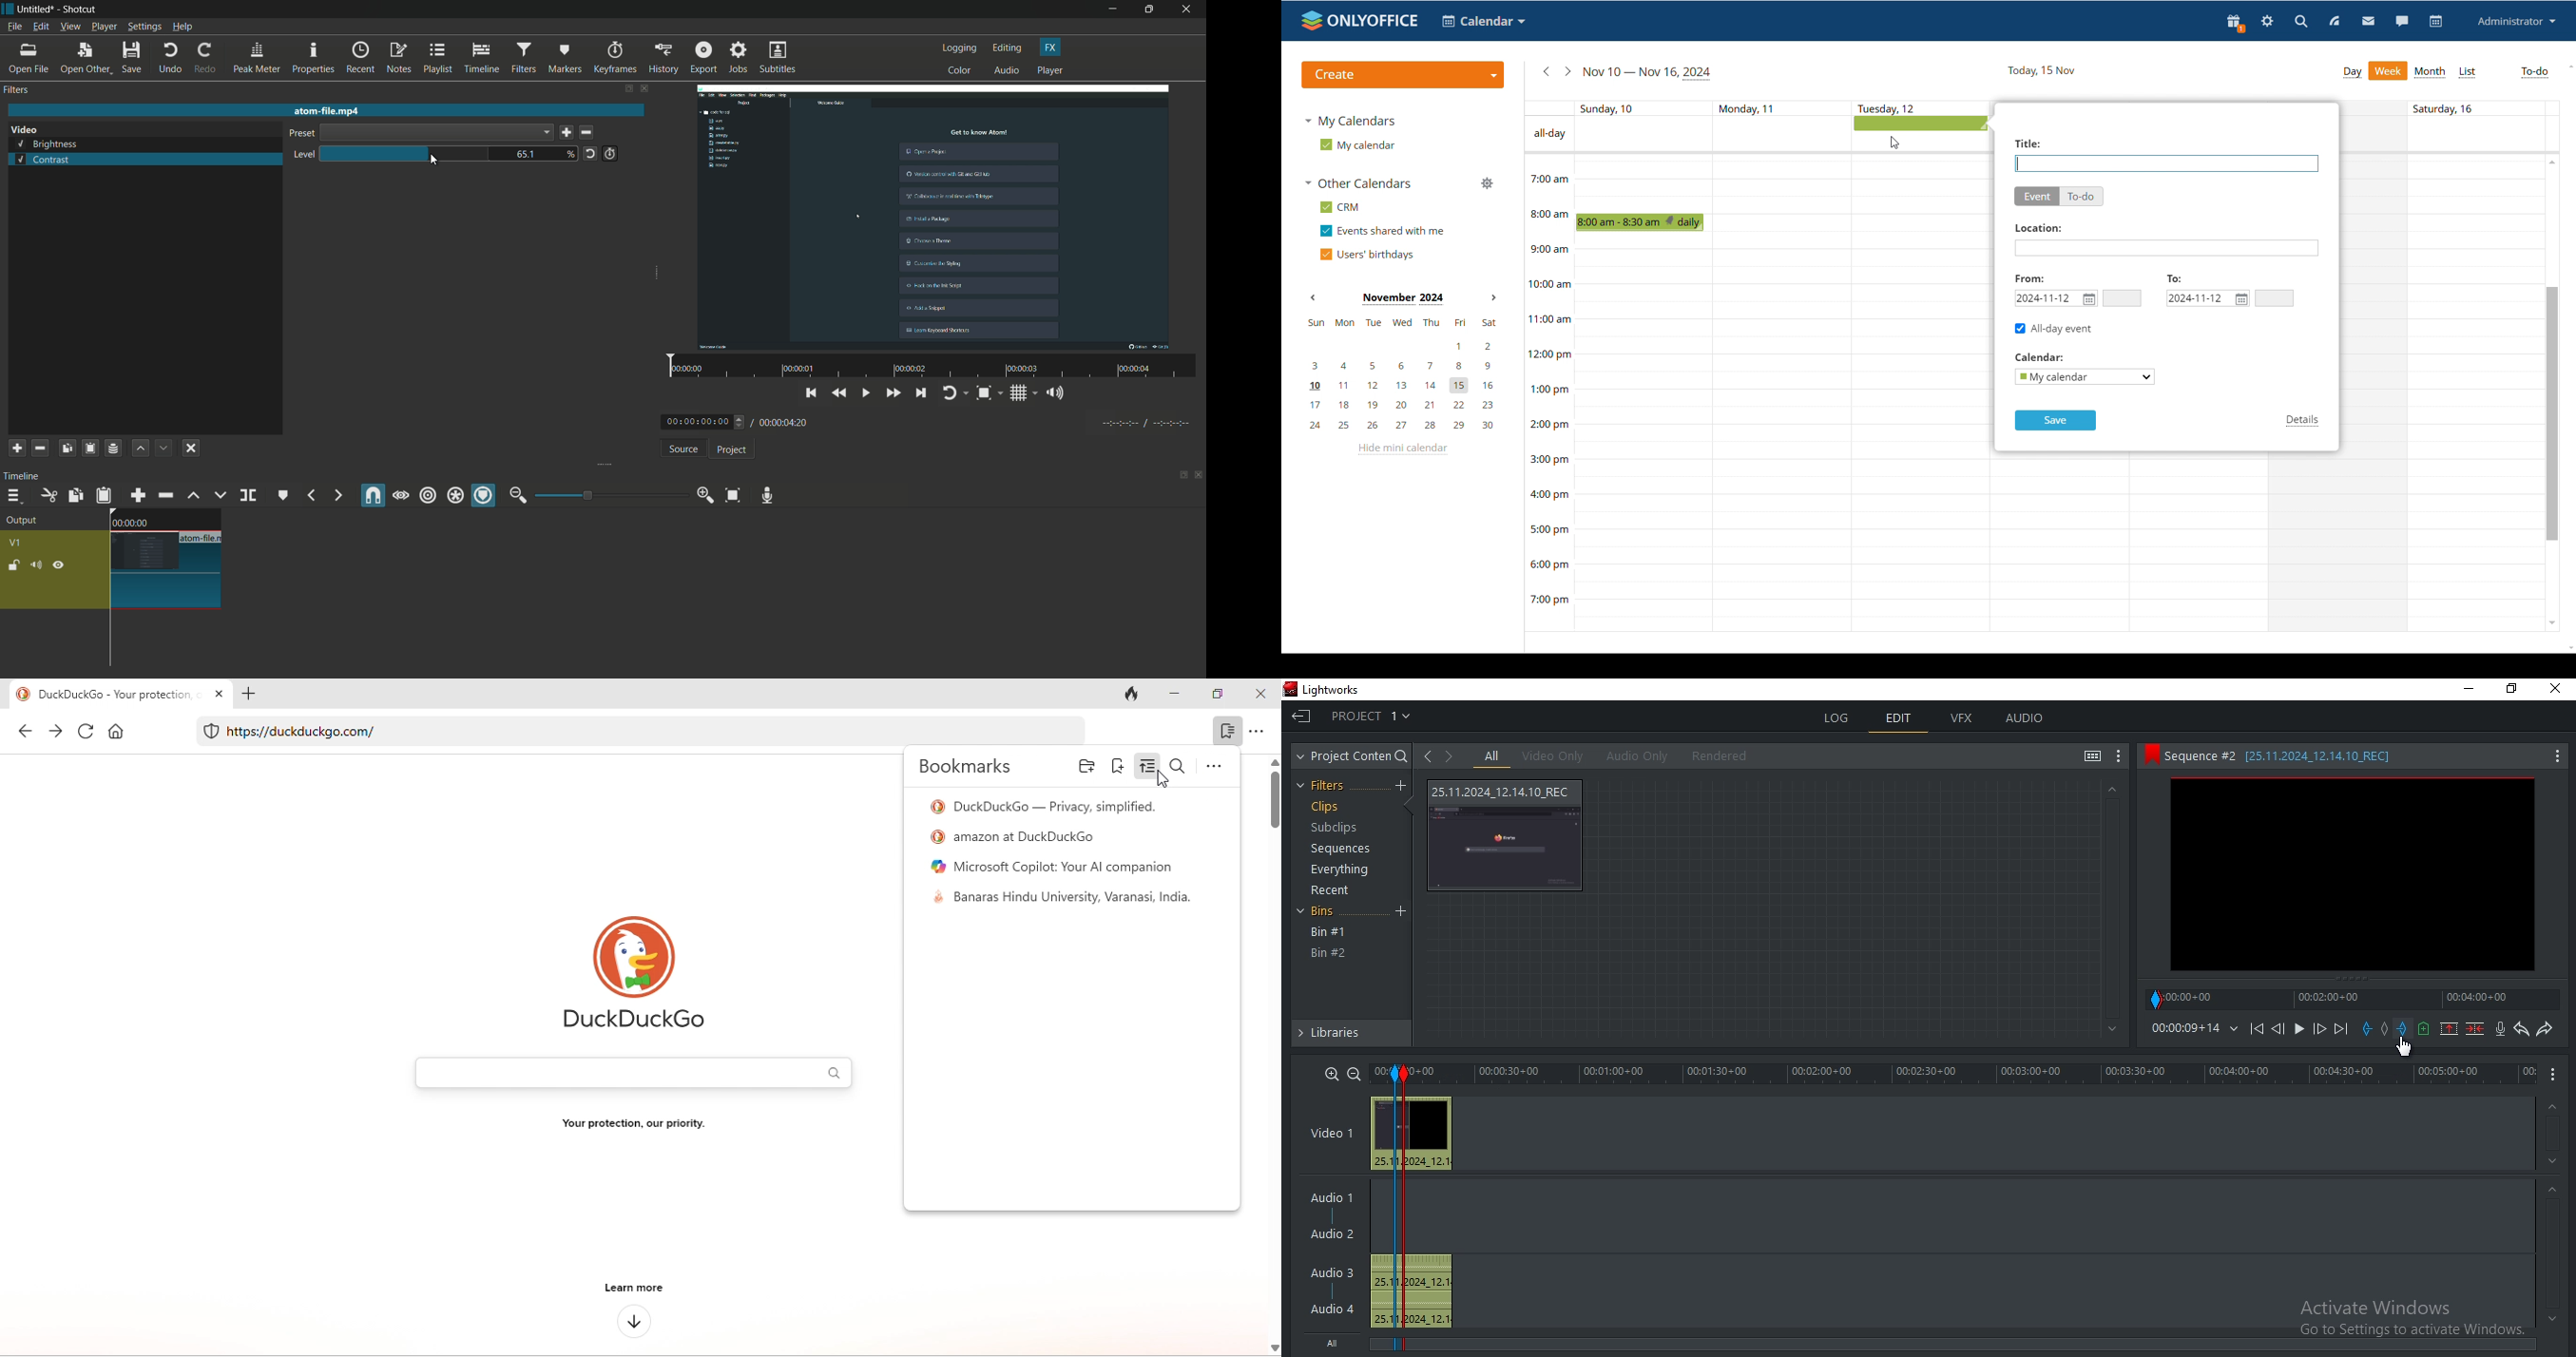  Describe the element at coordinates (703, 496) in the screenshot. I see `zoom in` at that location.